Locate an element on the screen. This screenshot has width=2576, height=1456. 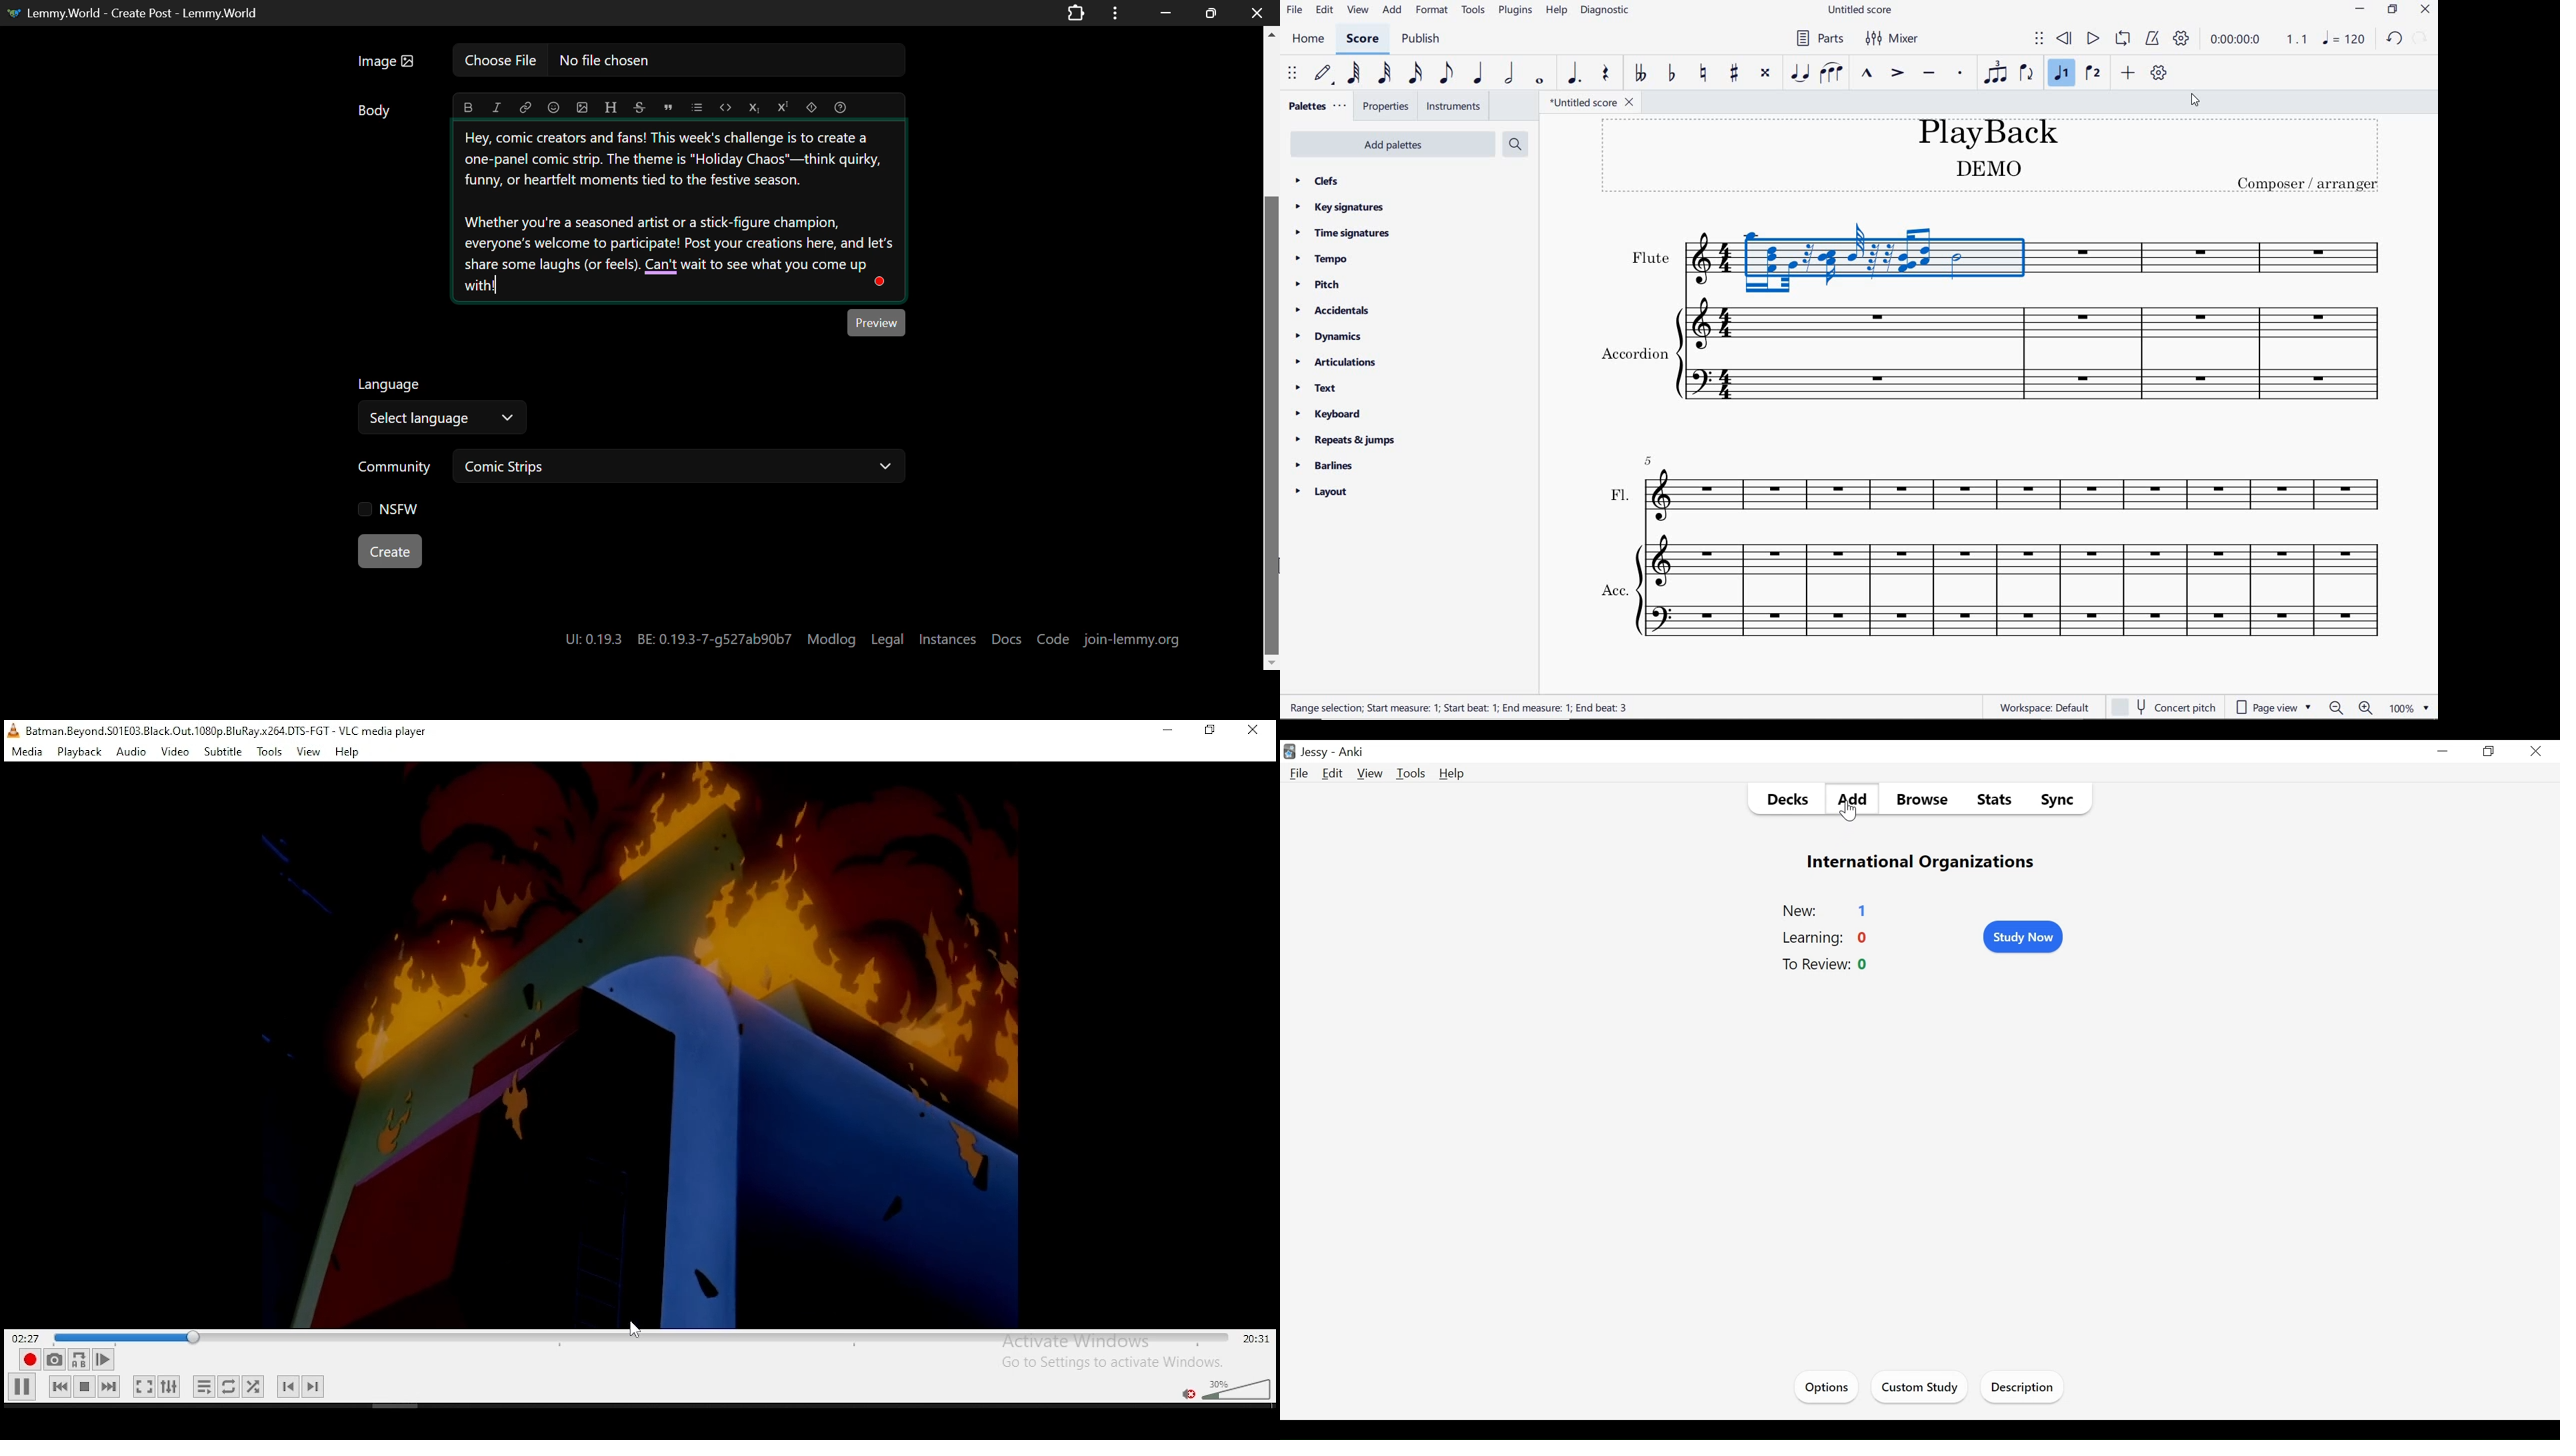
volume is located at coordinates (1235, 1387).